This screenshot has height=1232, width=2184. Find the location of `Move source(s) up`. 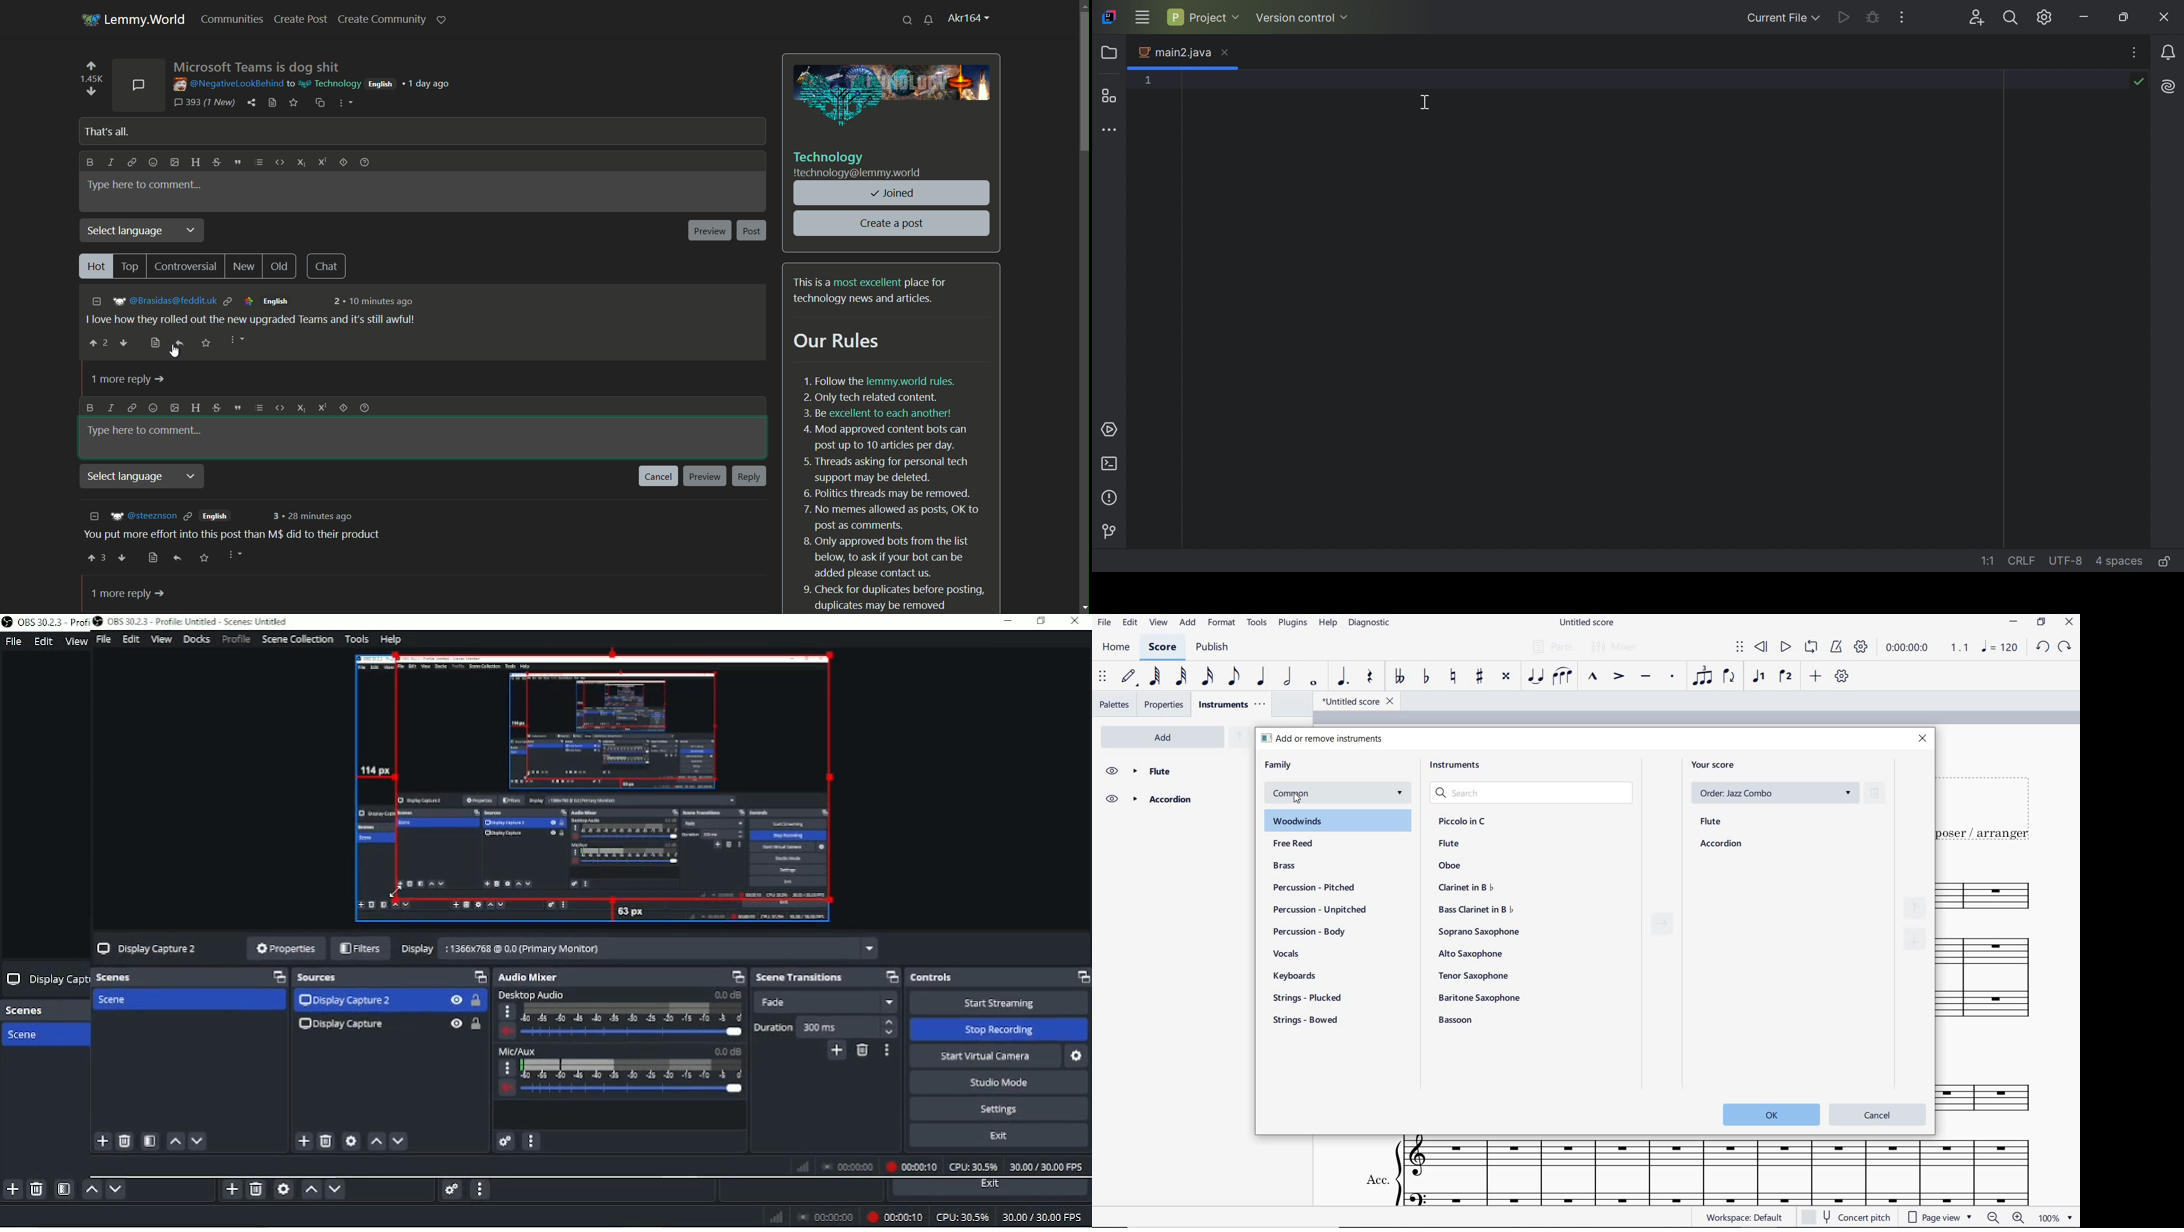

Move source(s) up is located at coordinates (311, 1191).